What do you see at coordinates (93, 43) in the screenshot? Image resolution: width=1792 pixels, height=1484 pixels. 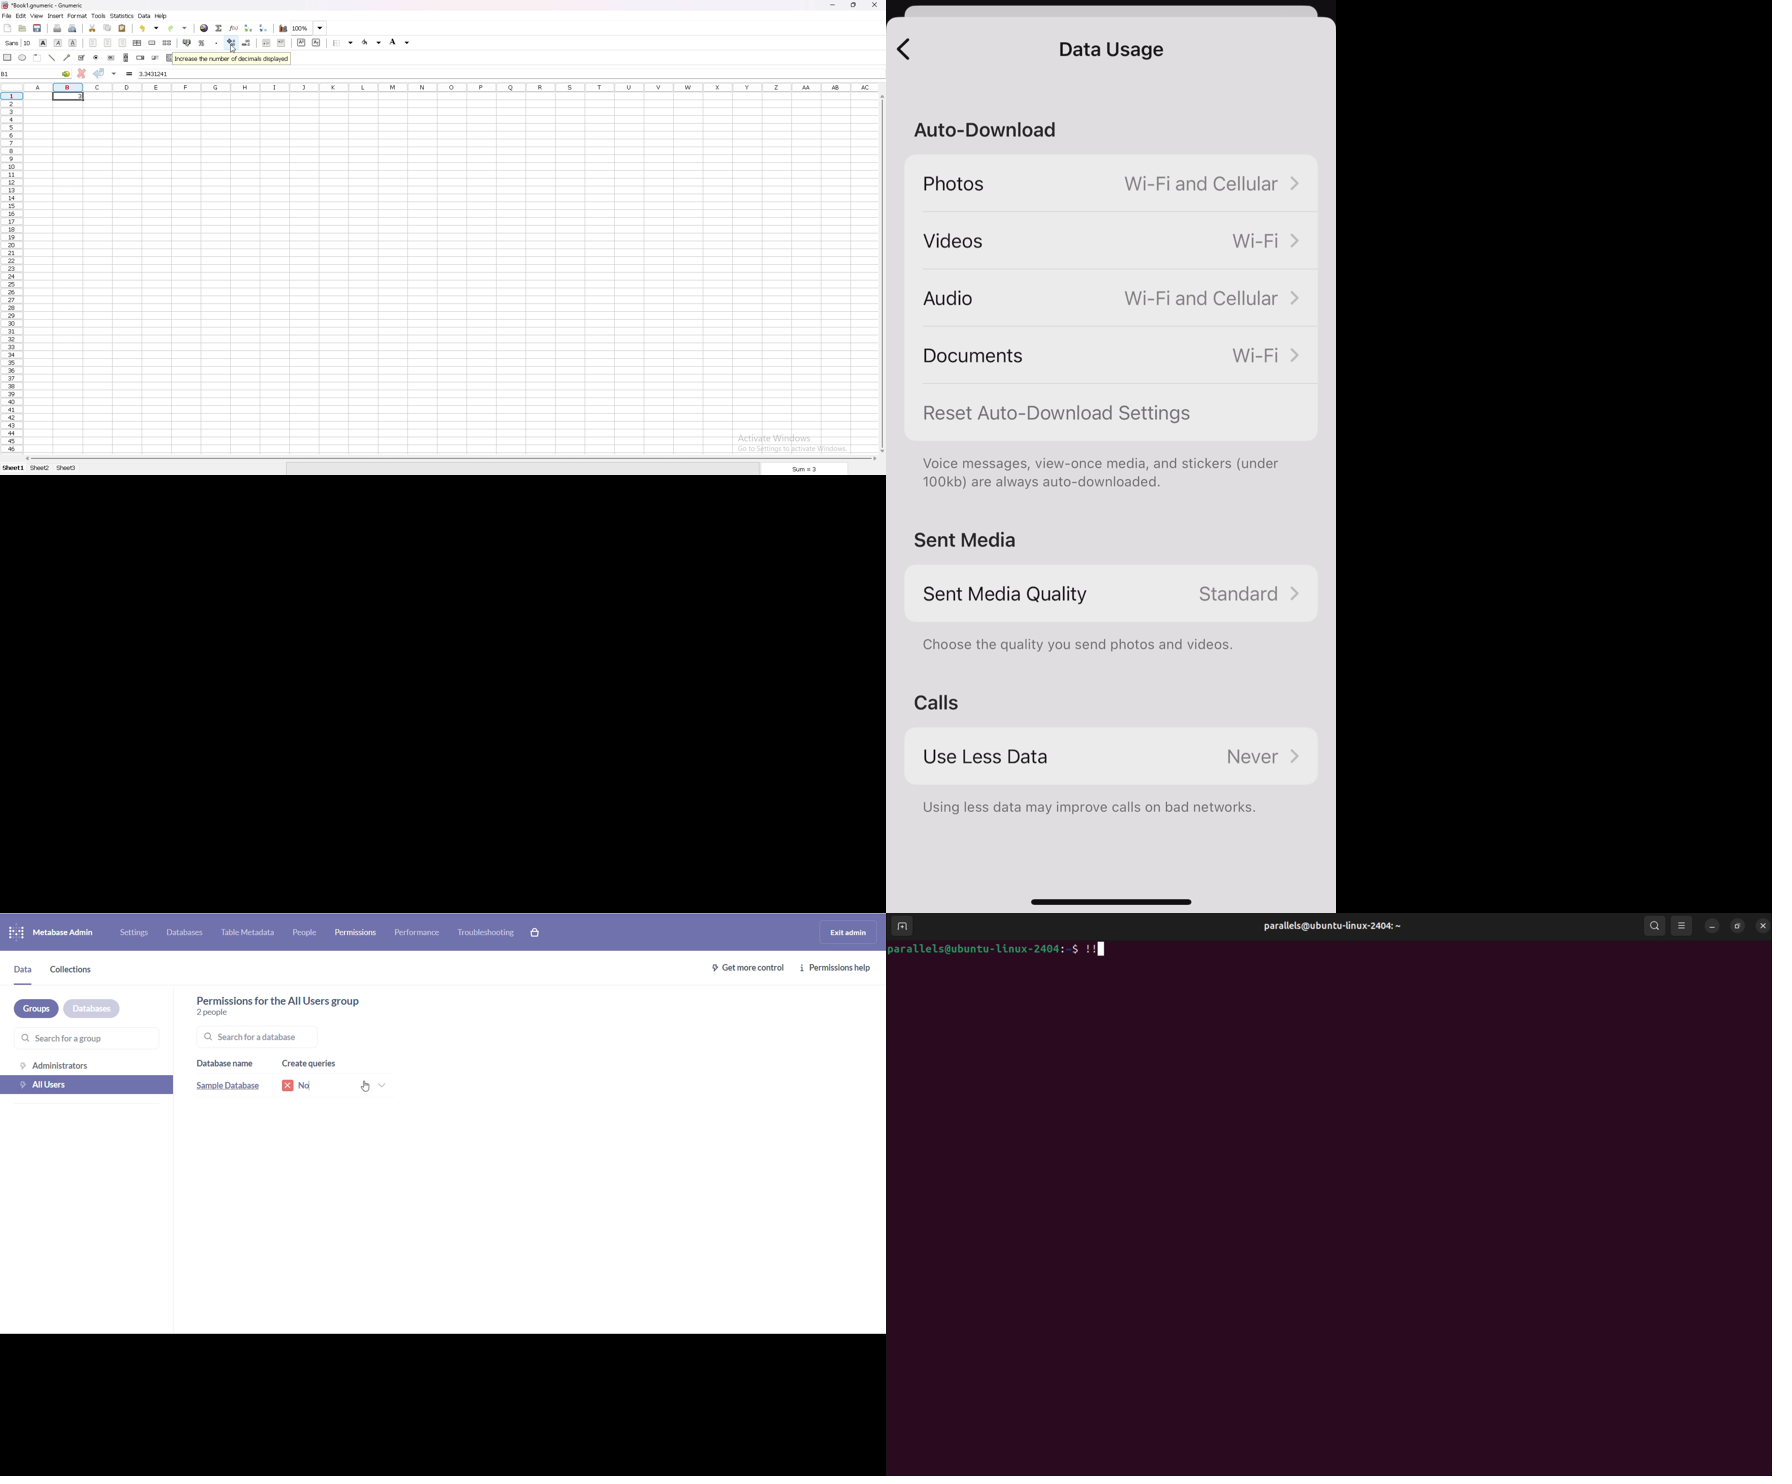 I see `left indent` at bounding box center [93, 43].